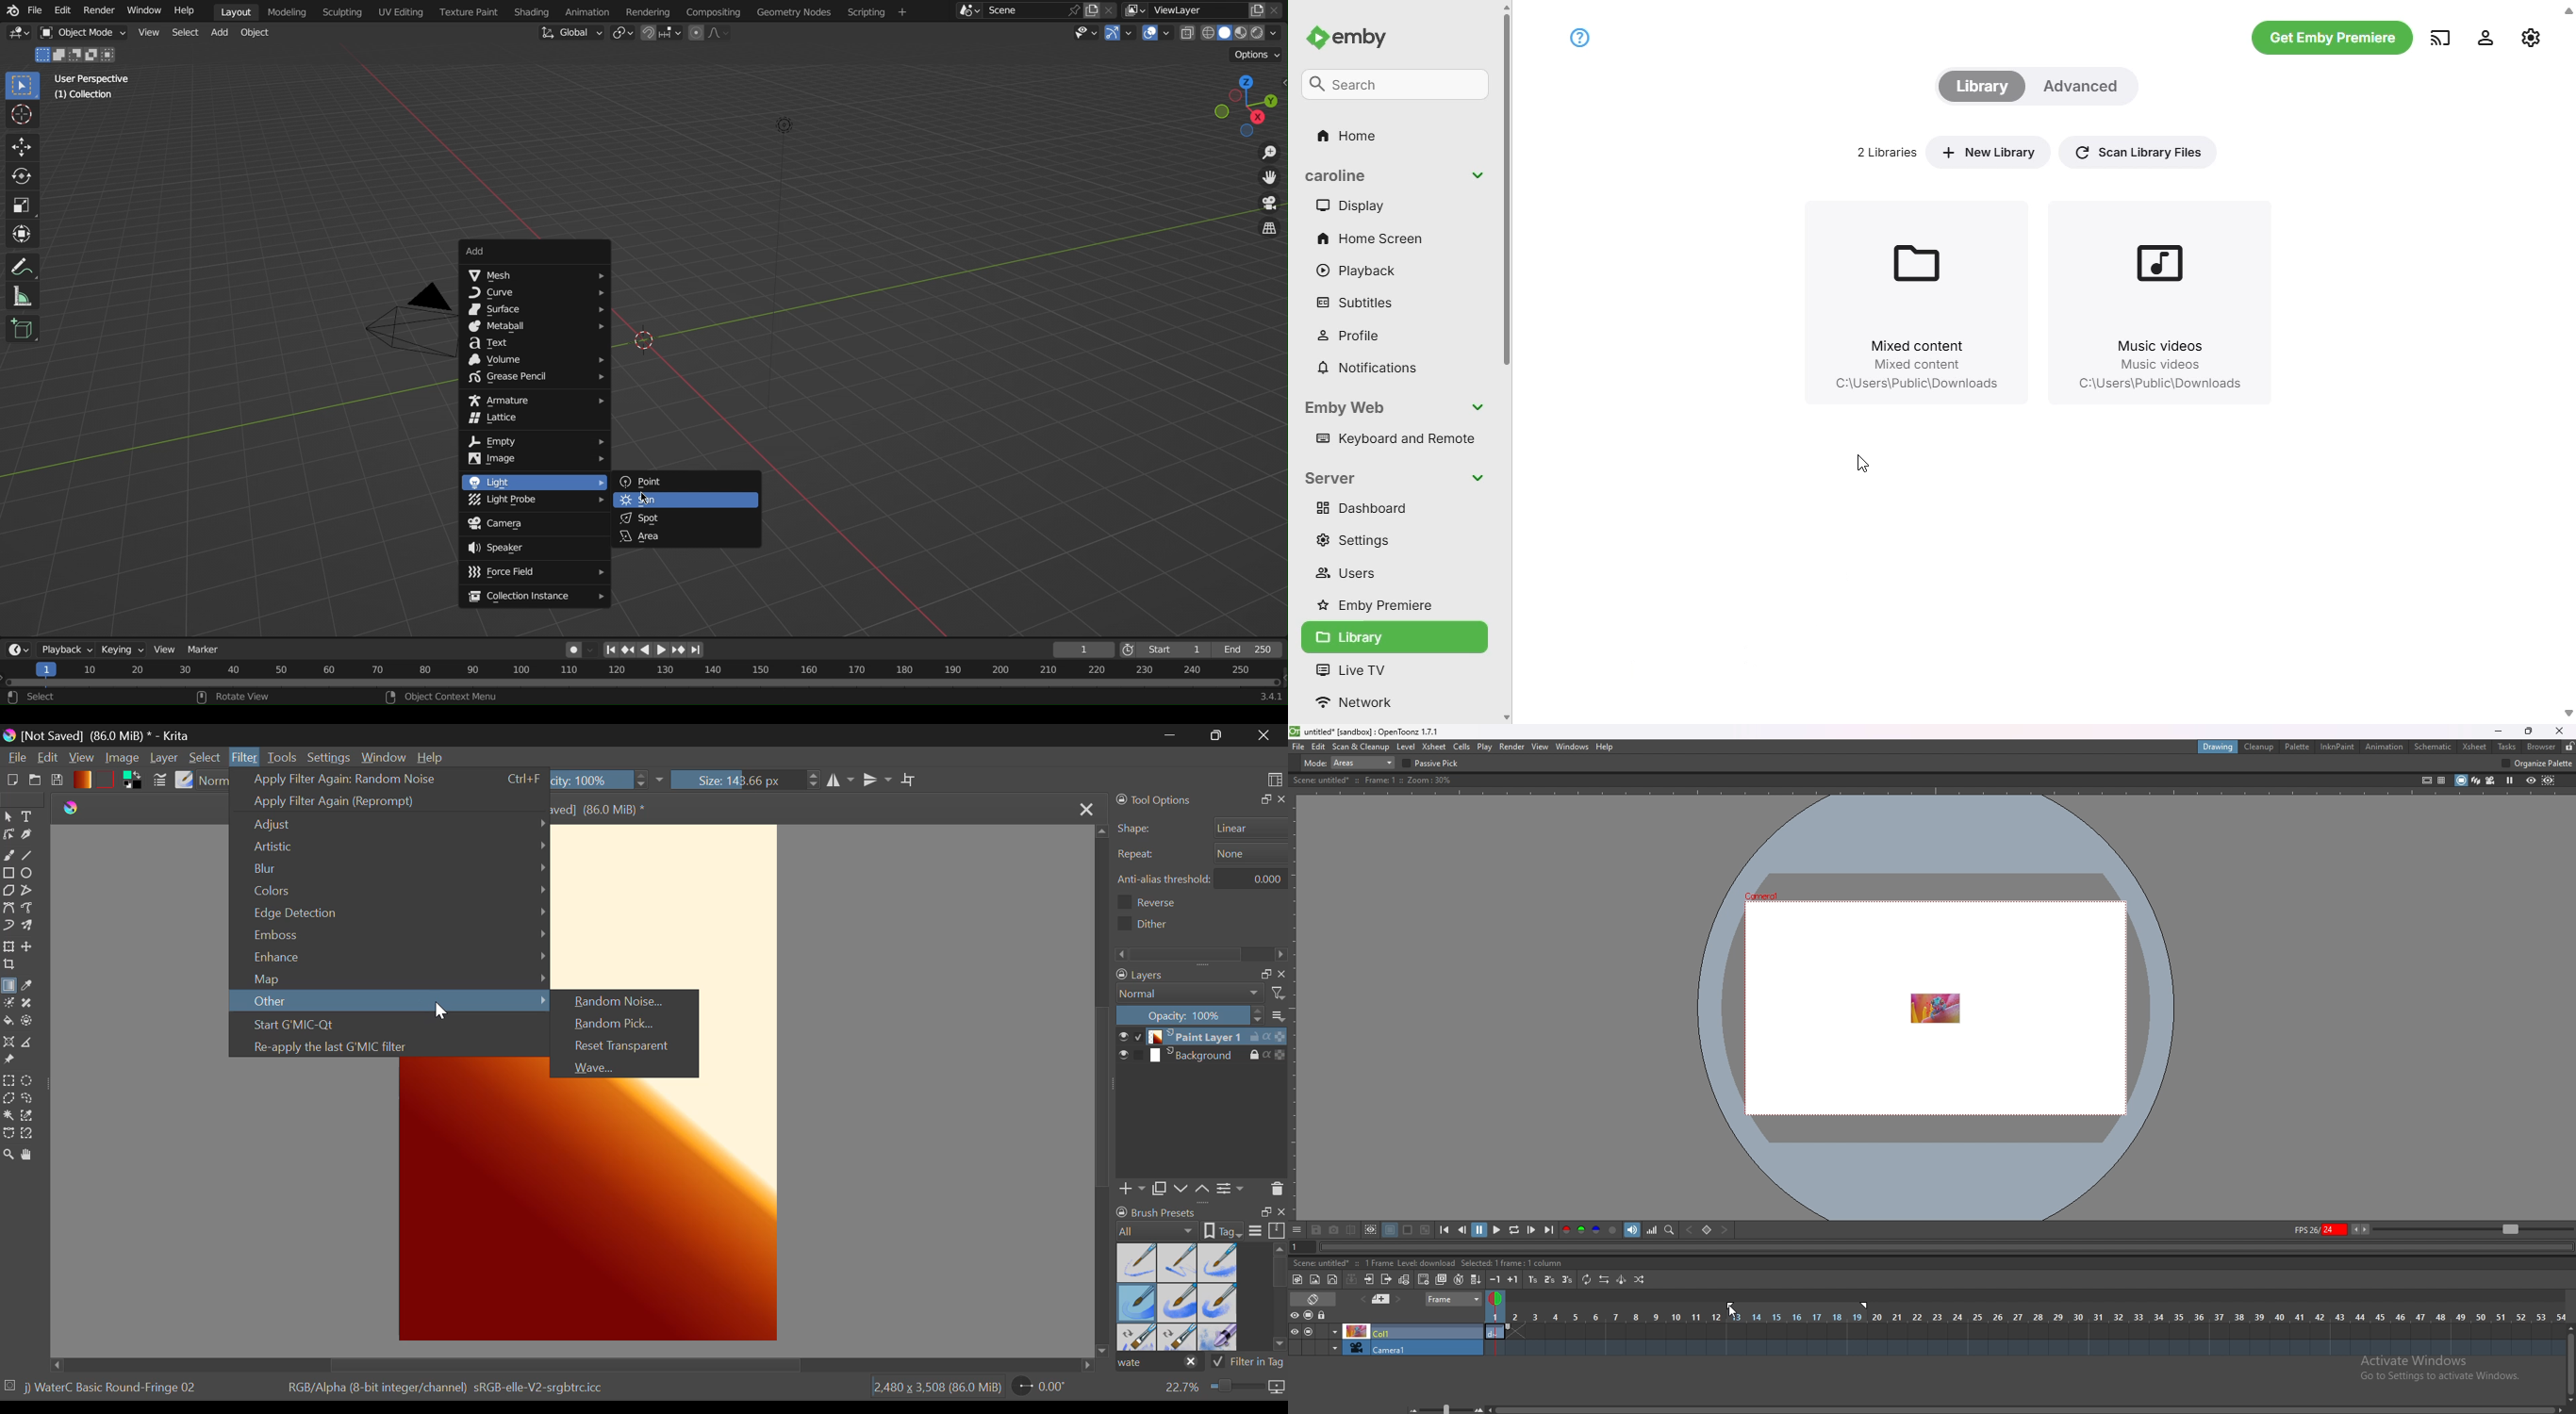 The height and width of the screenshot is (1428, 2576). I want to click on Scripting, so click(877, 11).